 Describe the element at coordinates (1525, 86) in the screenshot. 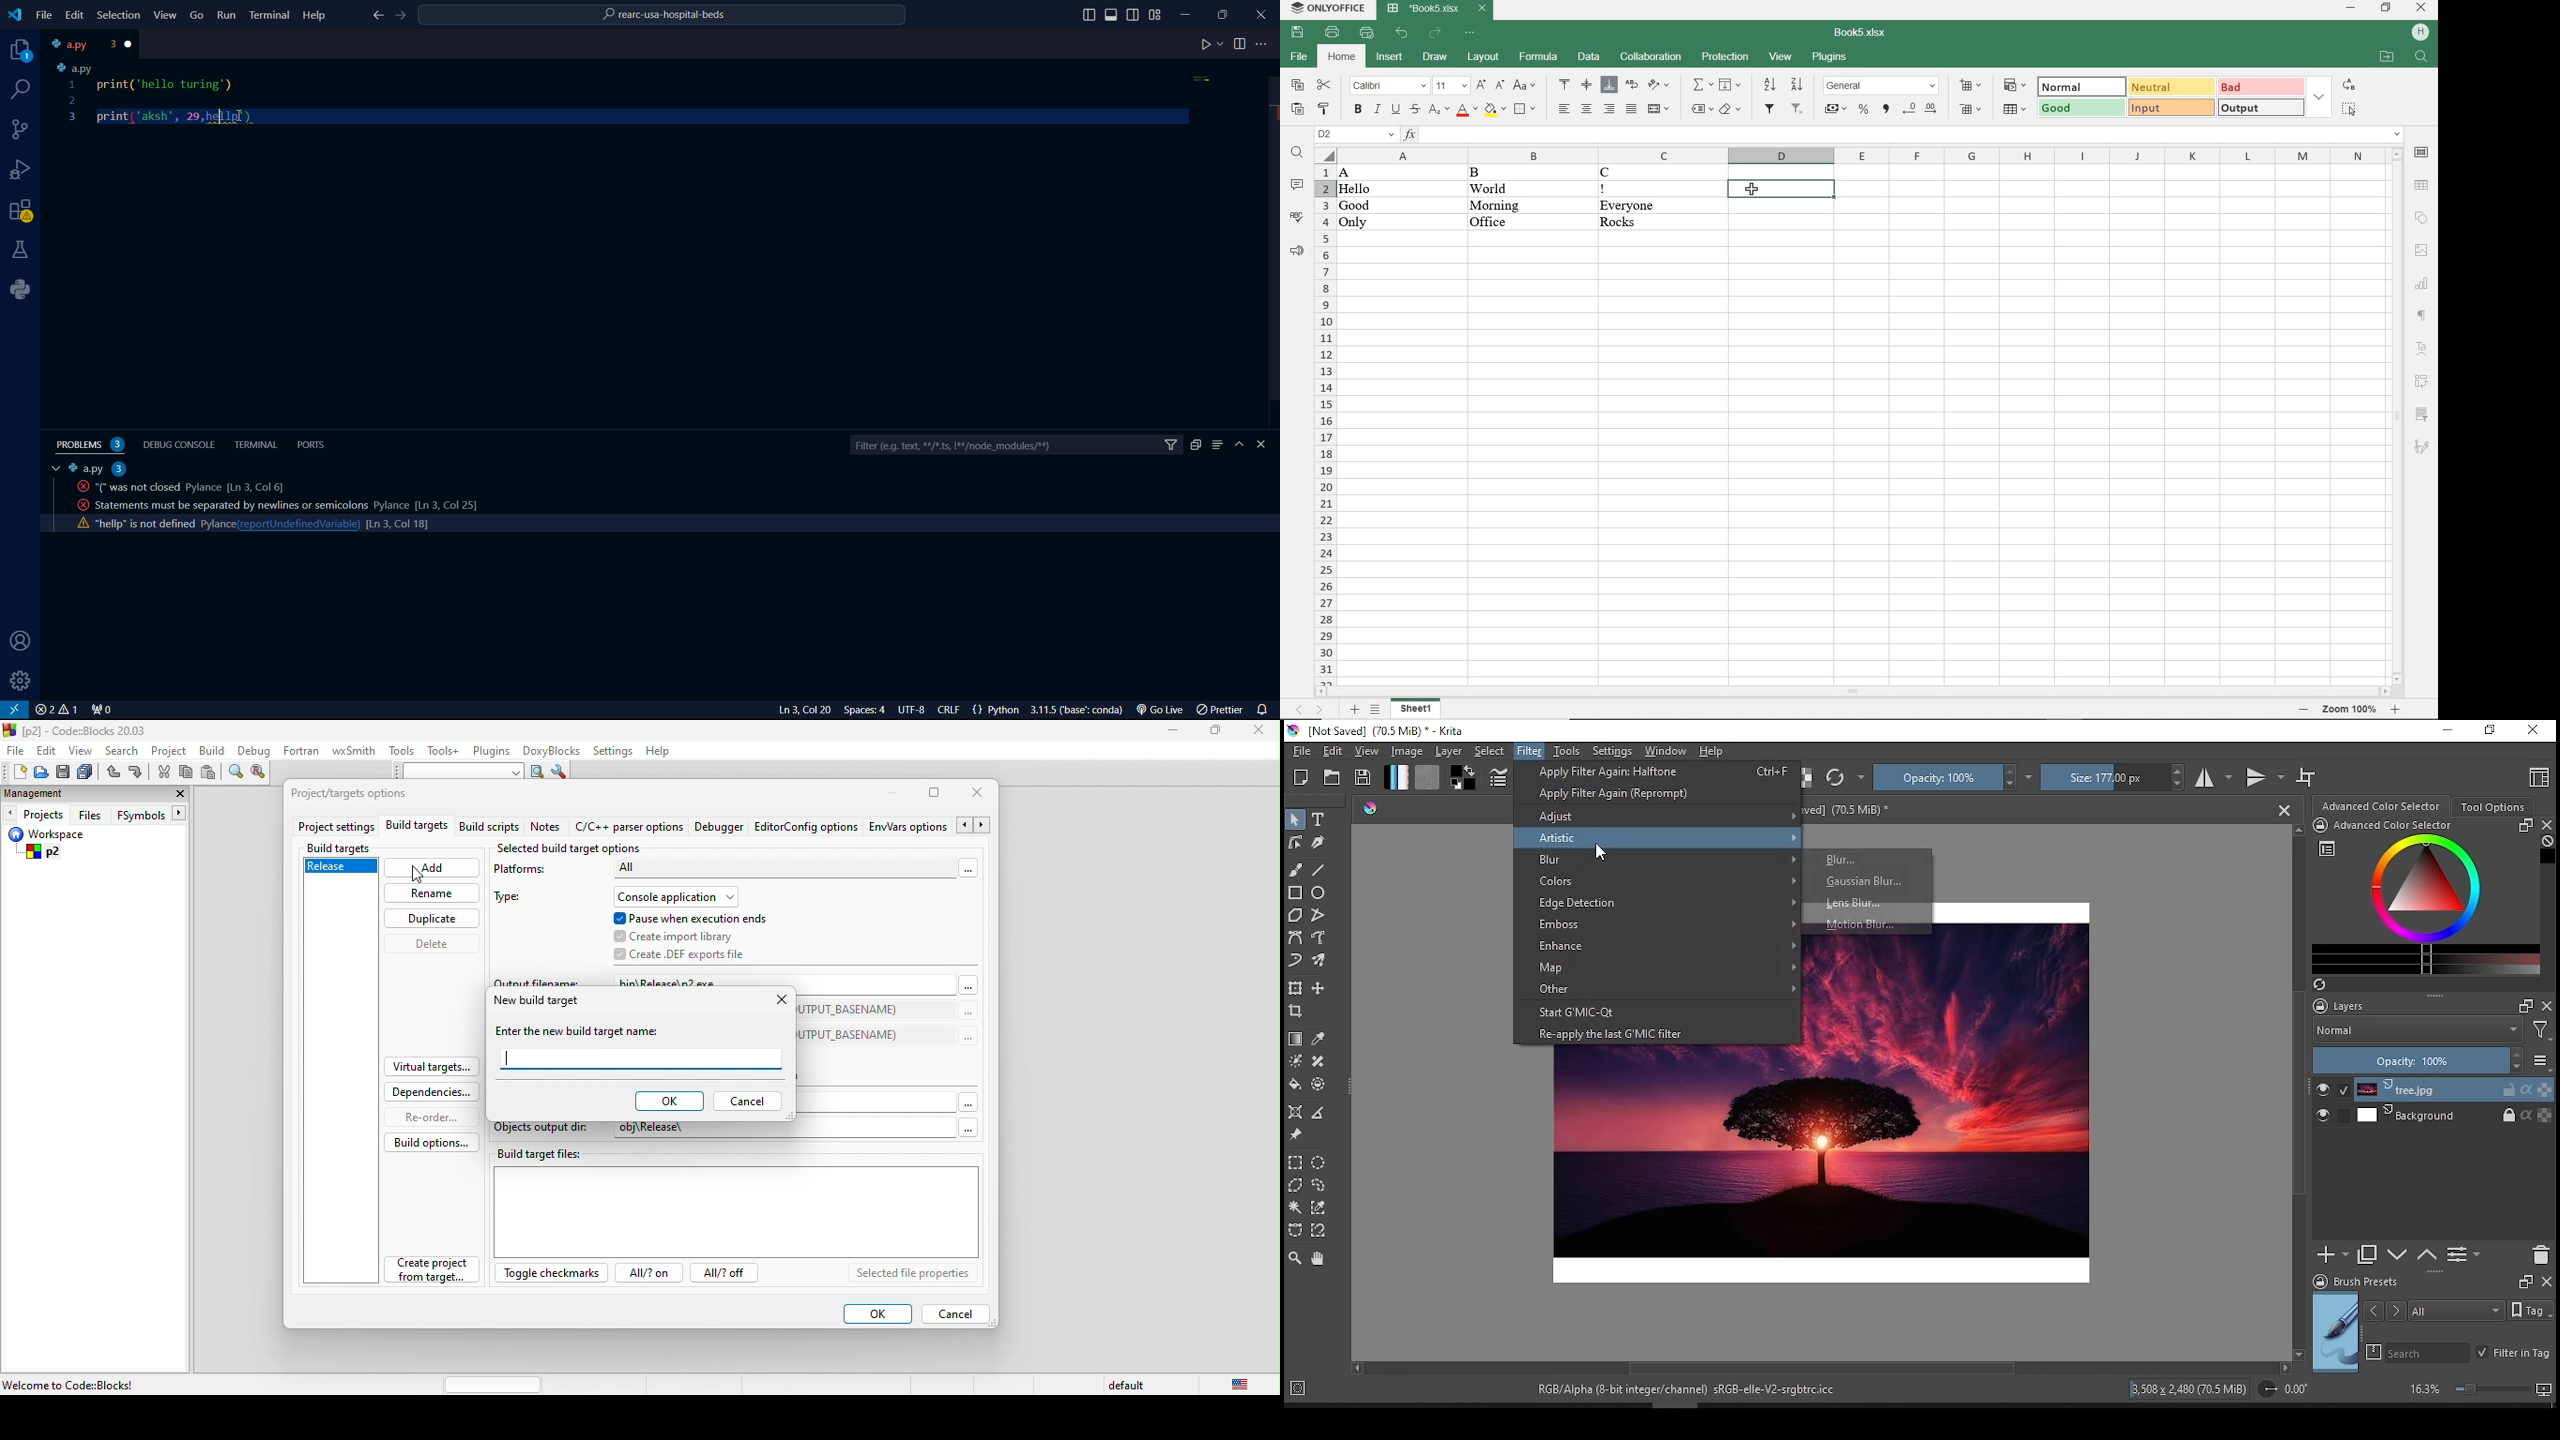

I see `CHANGE CASE` at that location.